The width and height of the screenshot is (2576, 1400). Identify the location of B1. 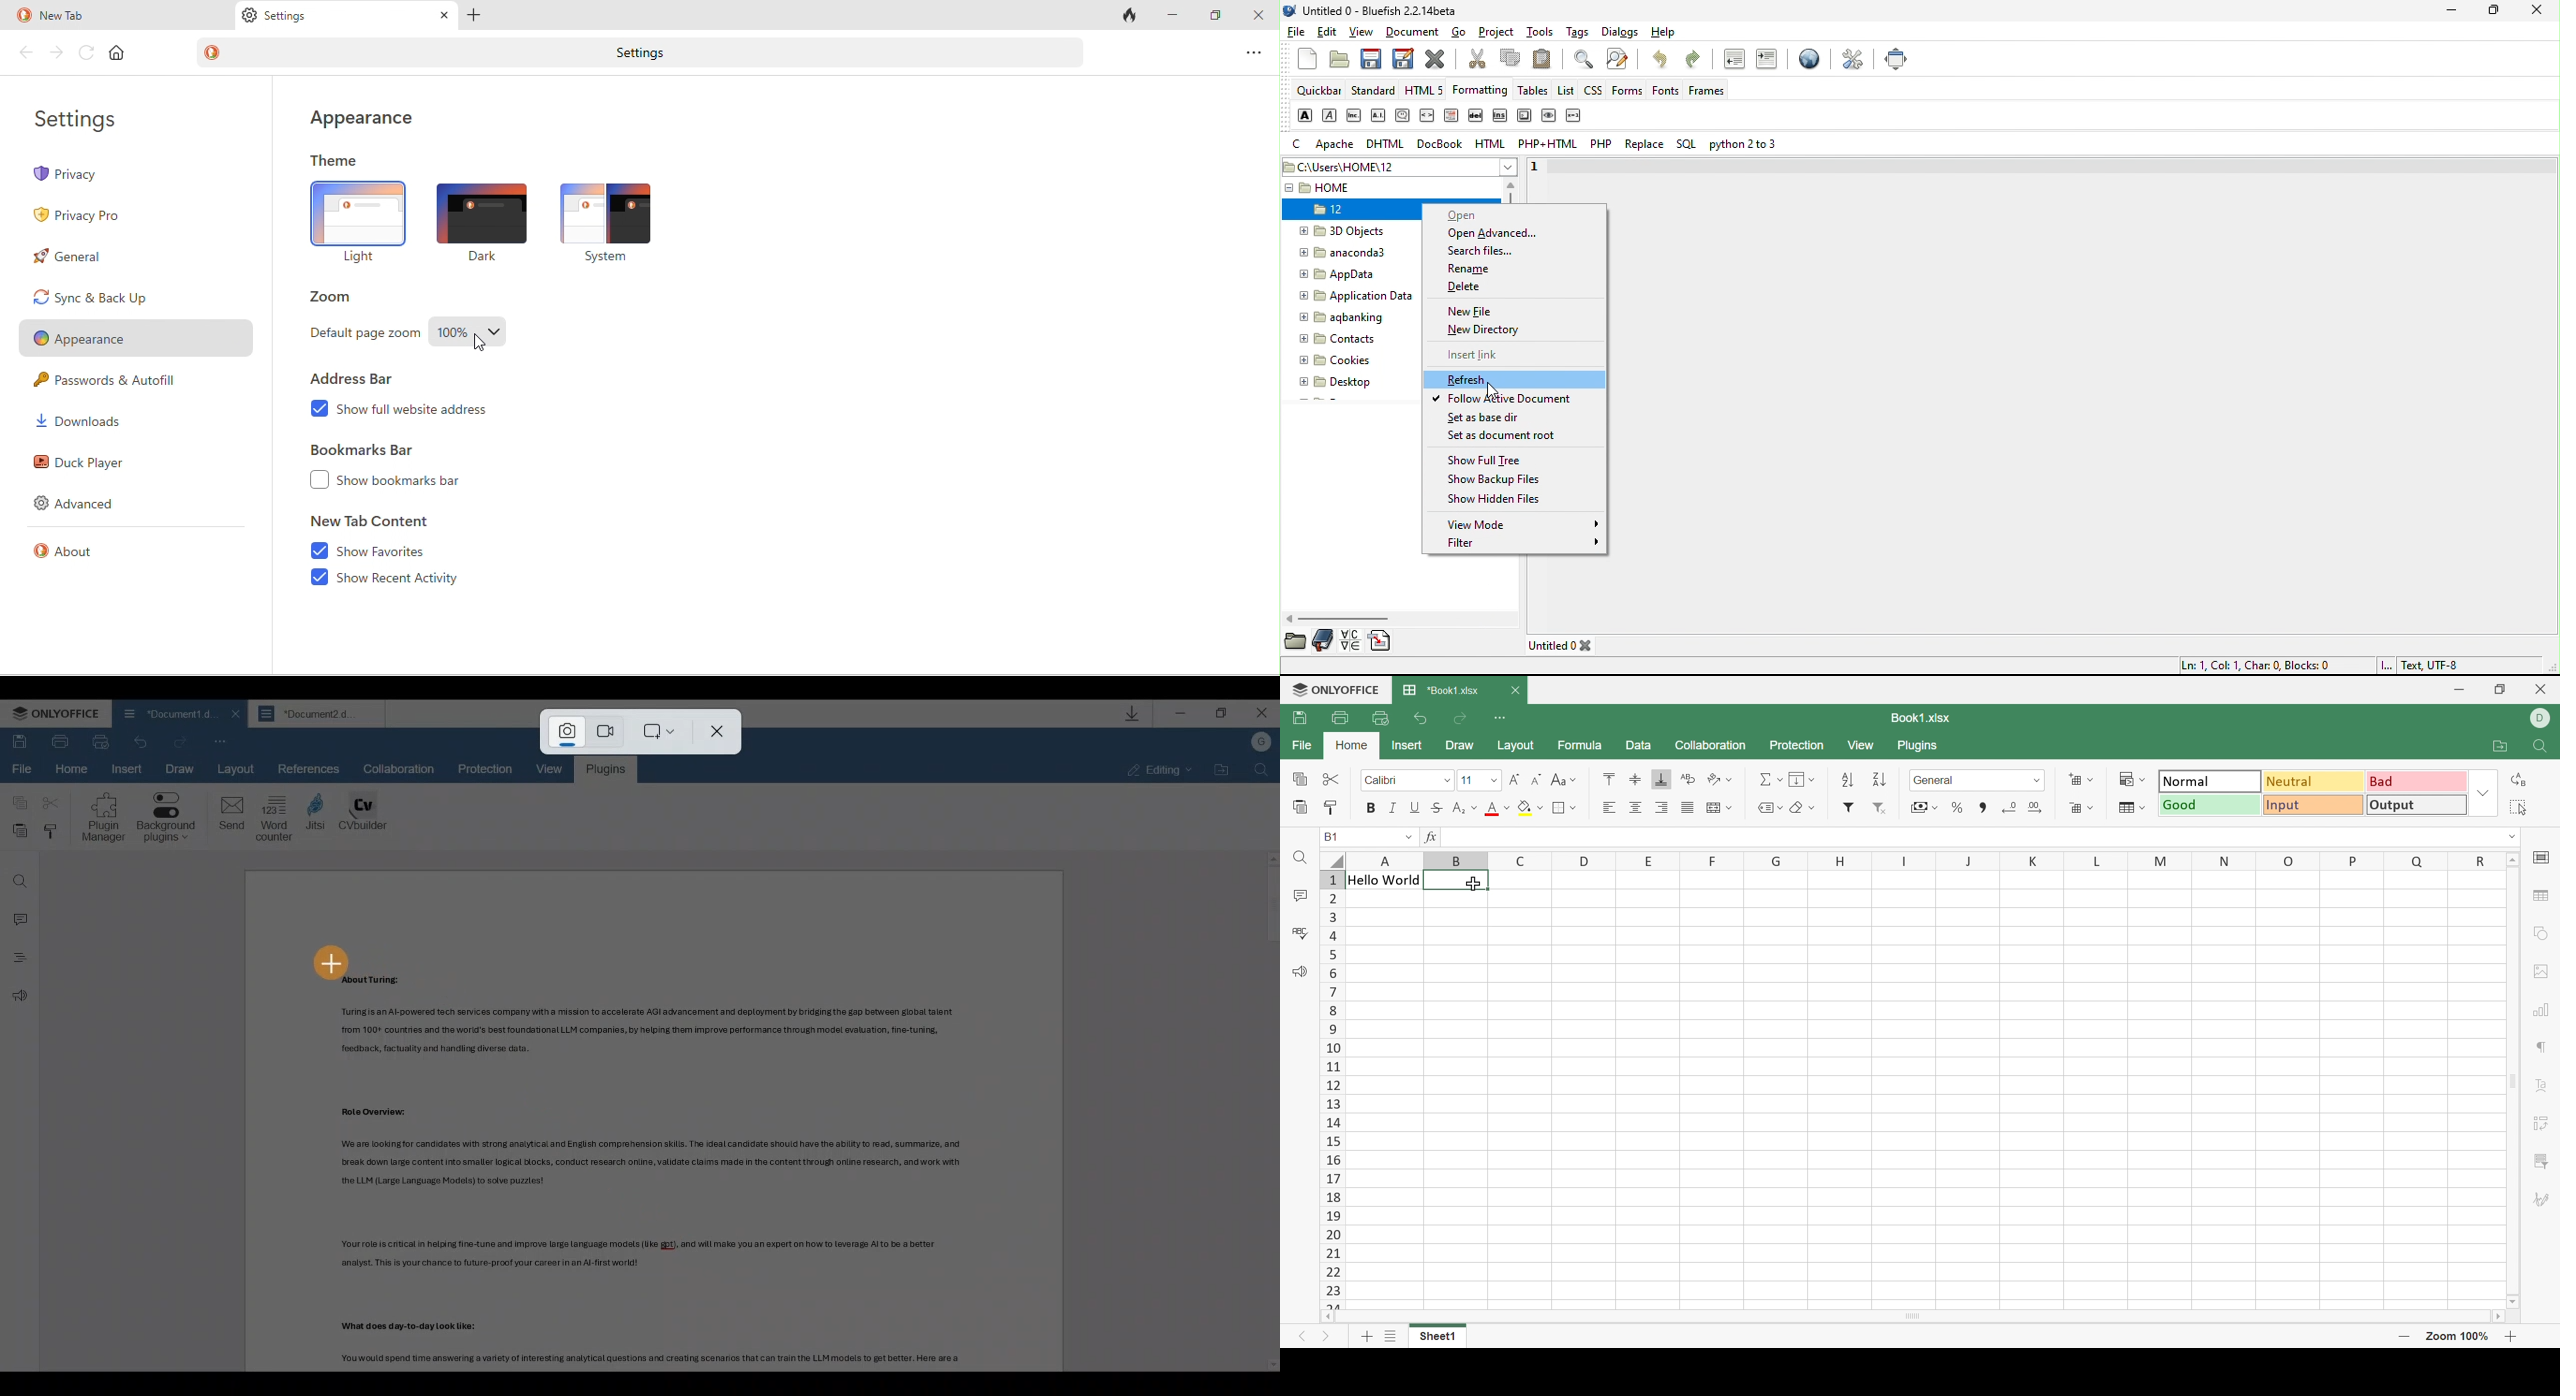
(1333, 835).